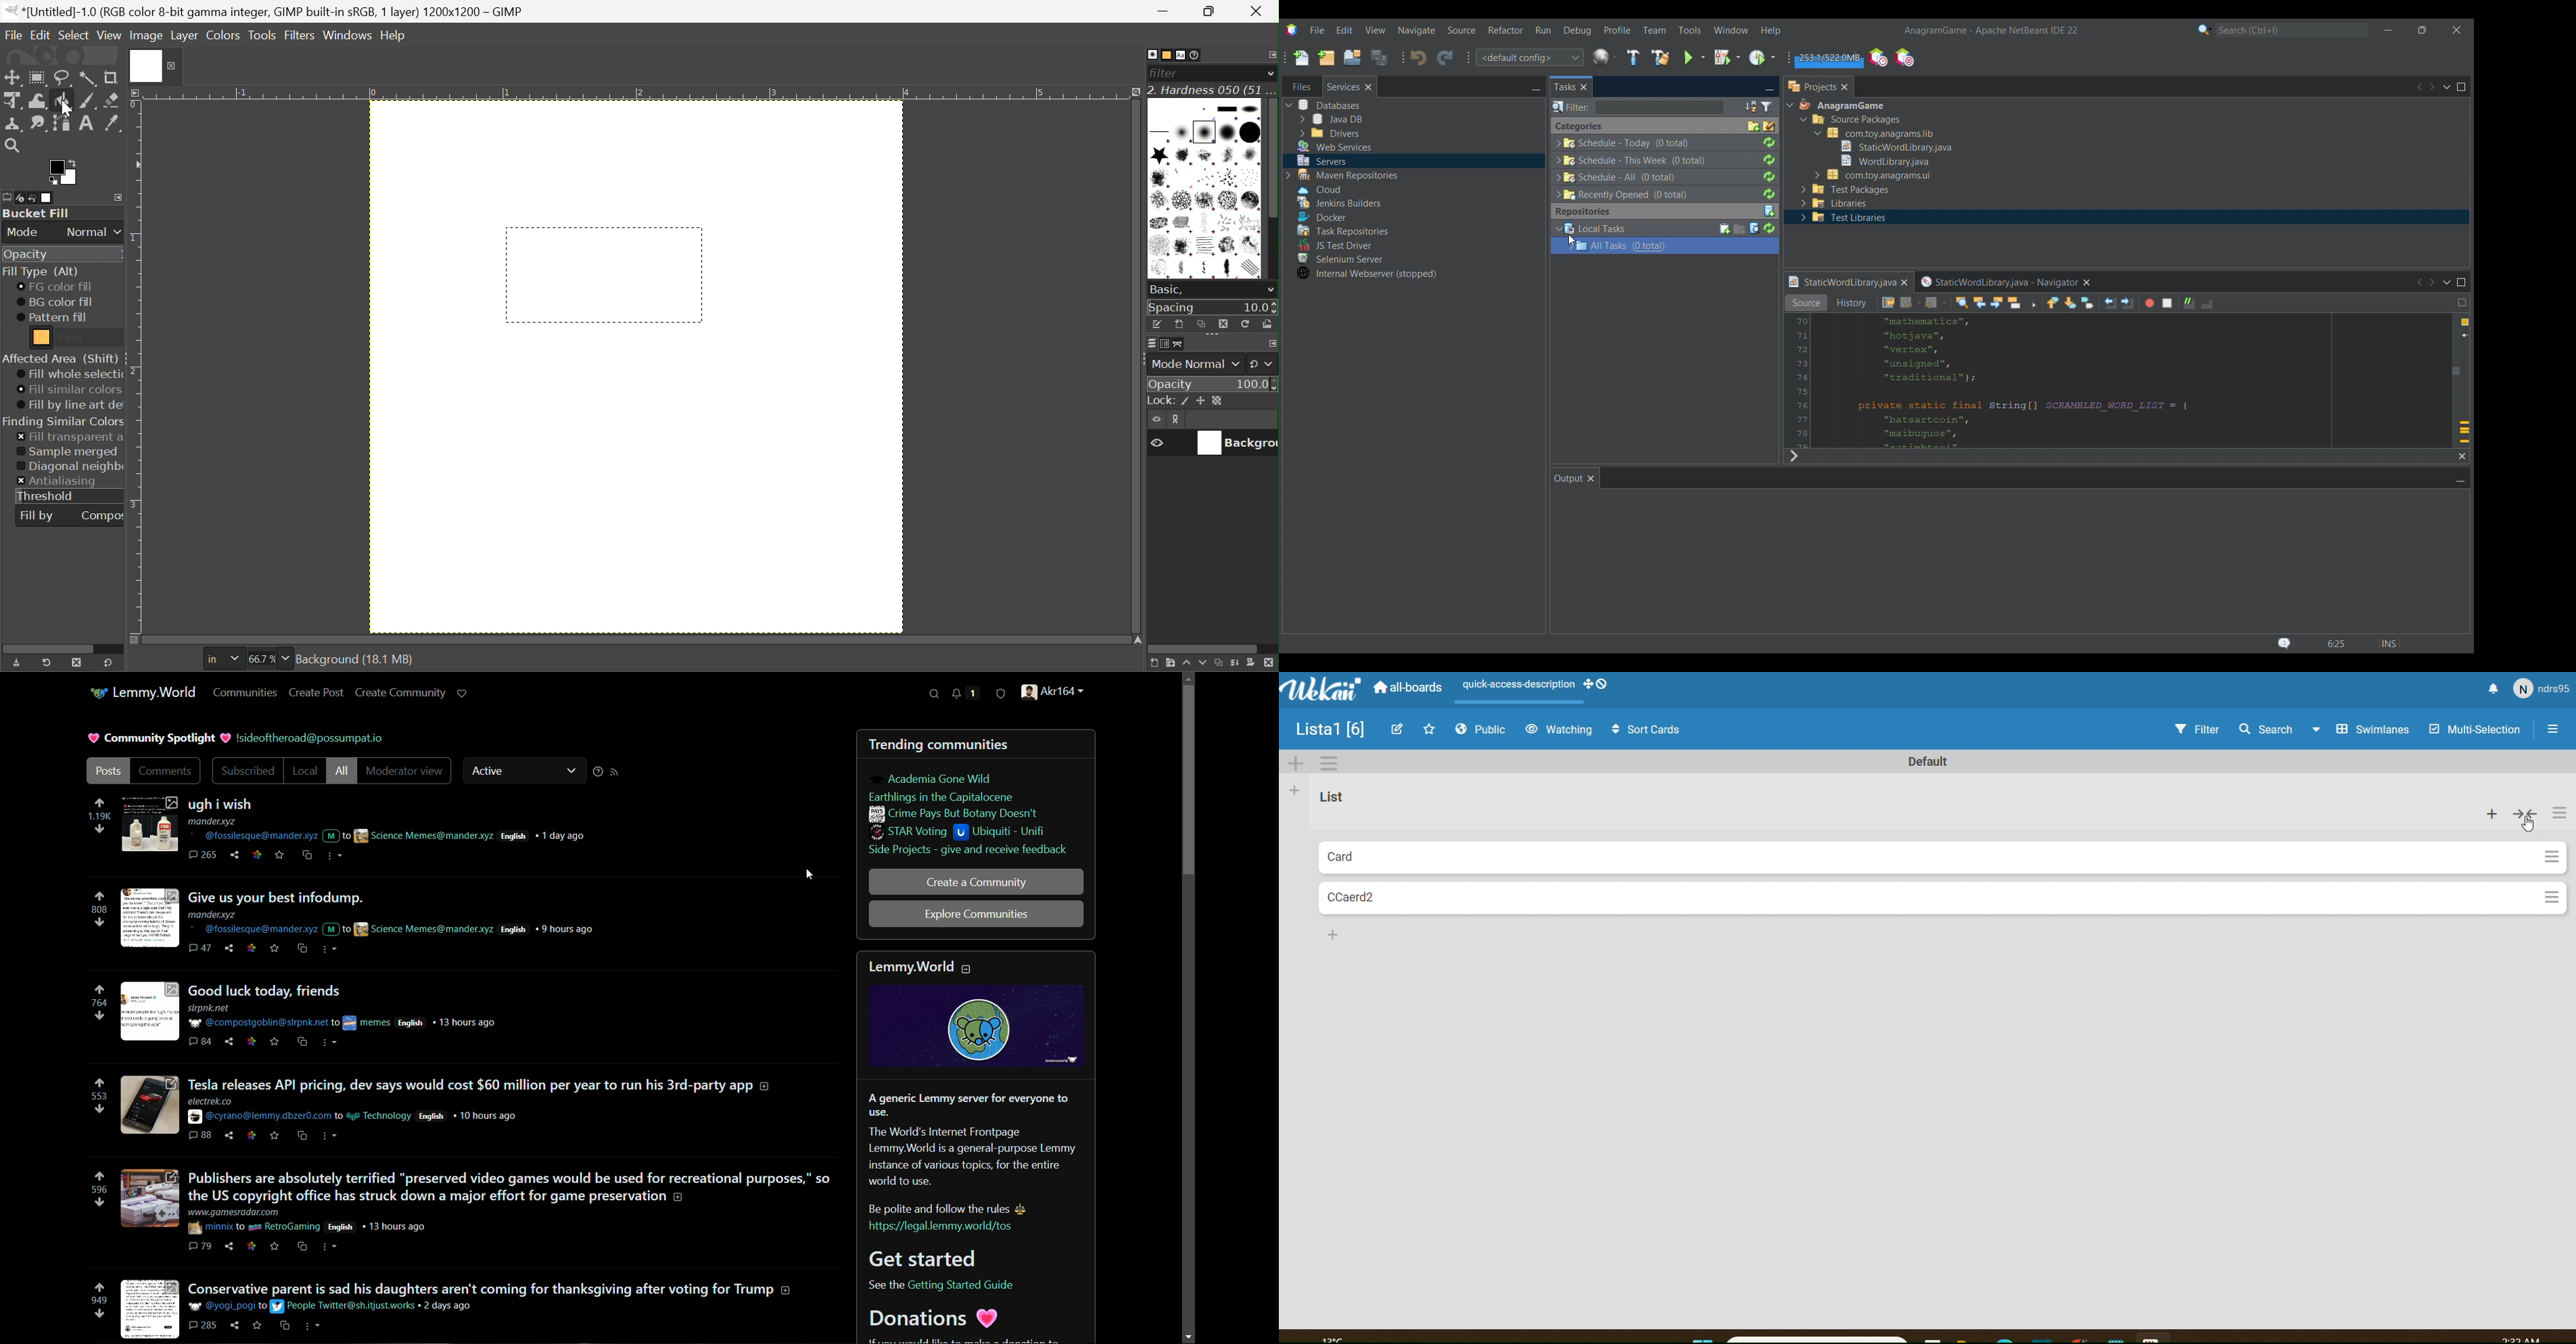 The image size is (2576, 1344). I want to click on Cell 01, so click(1160, 201).